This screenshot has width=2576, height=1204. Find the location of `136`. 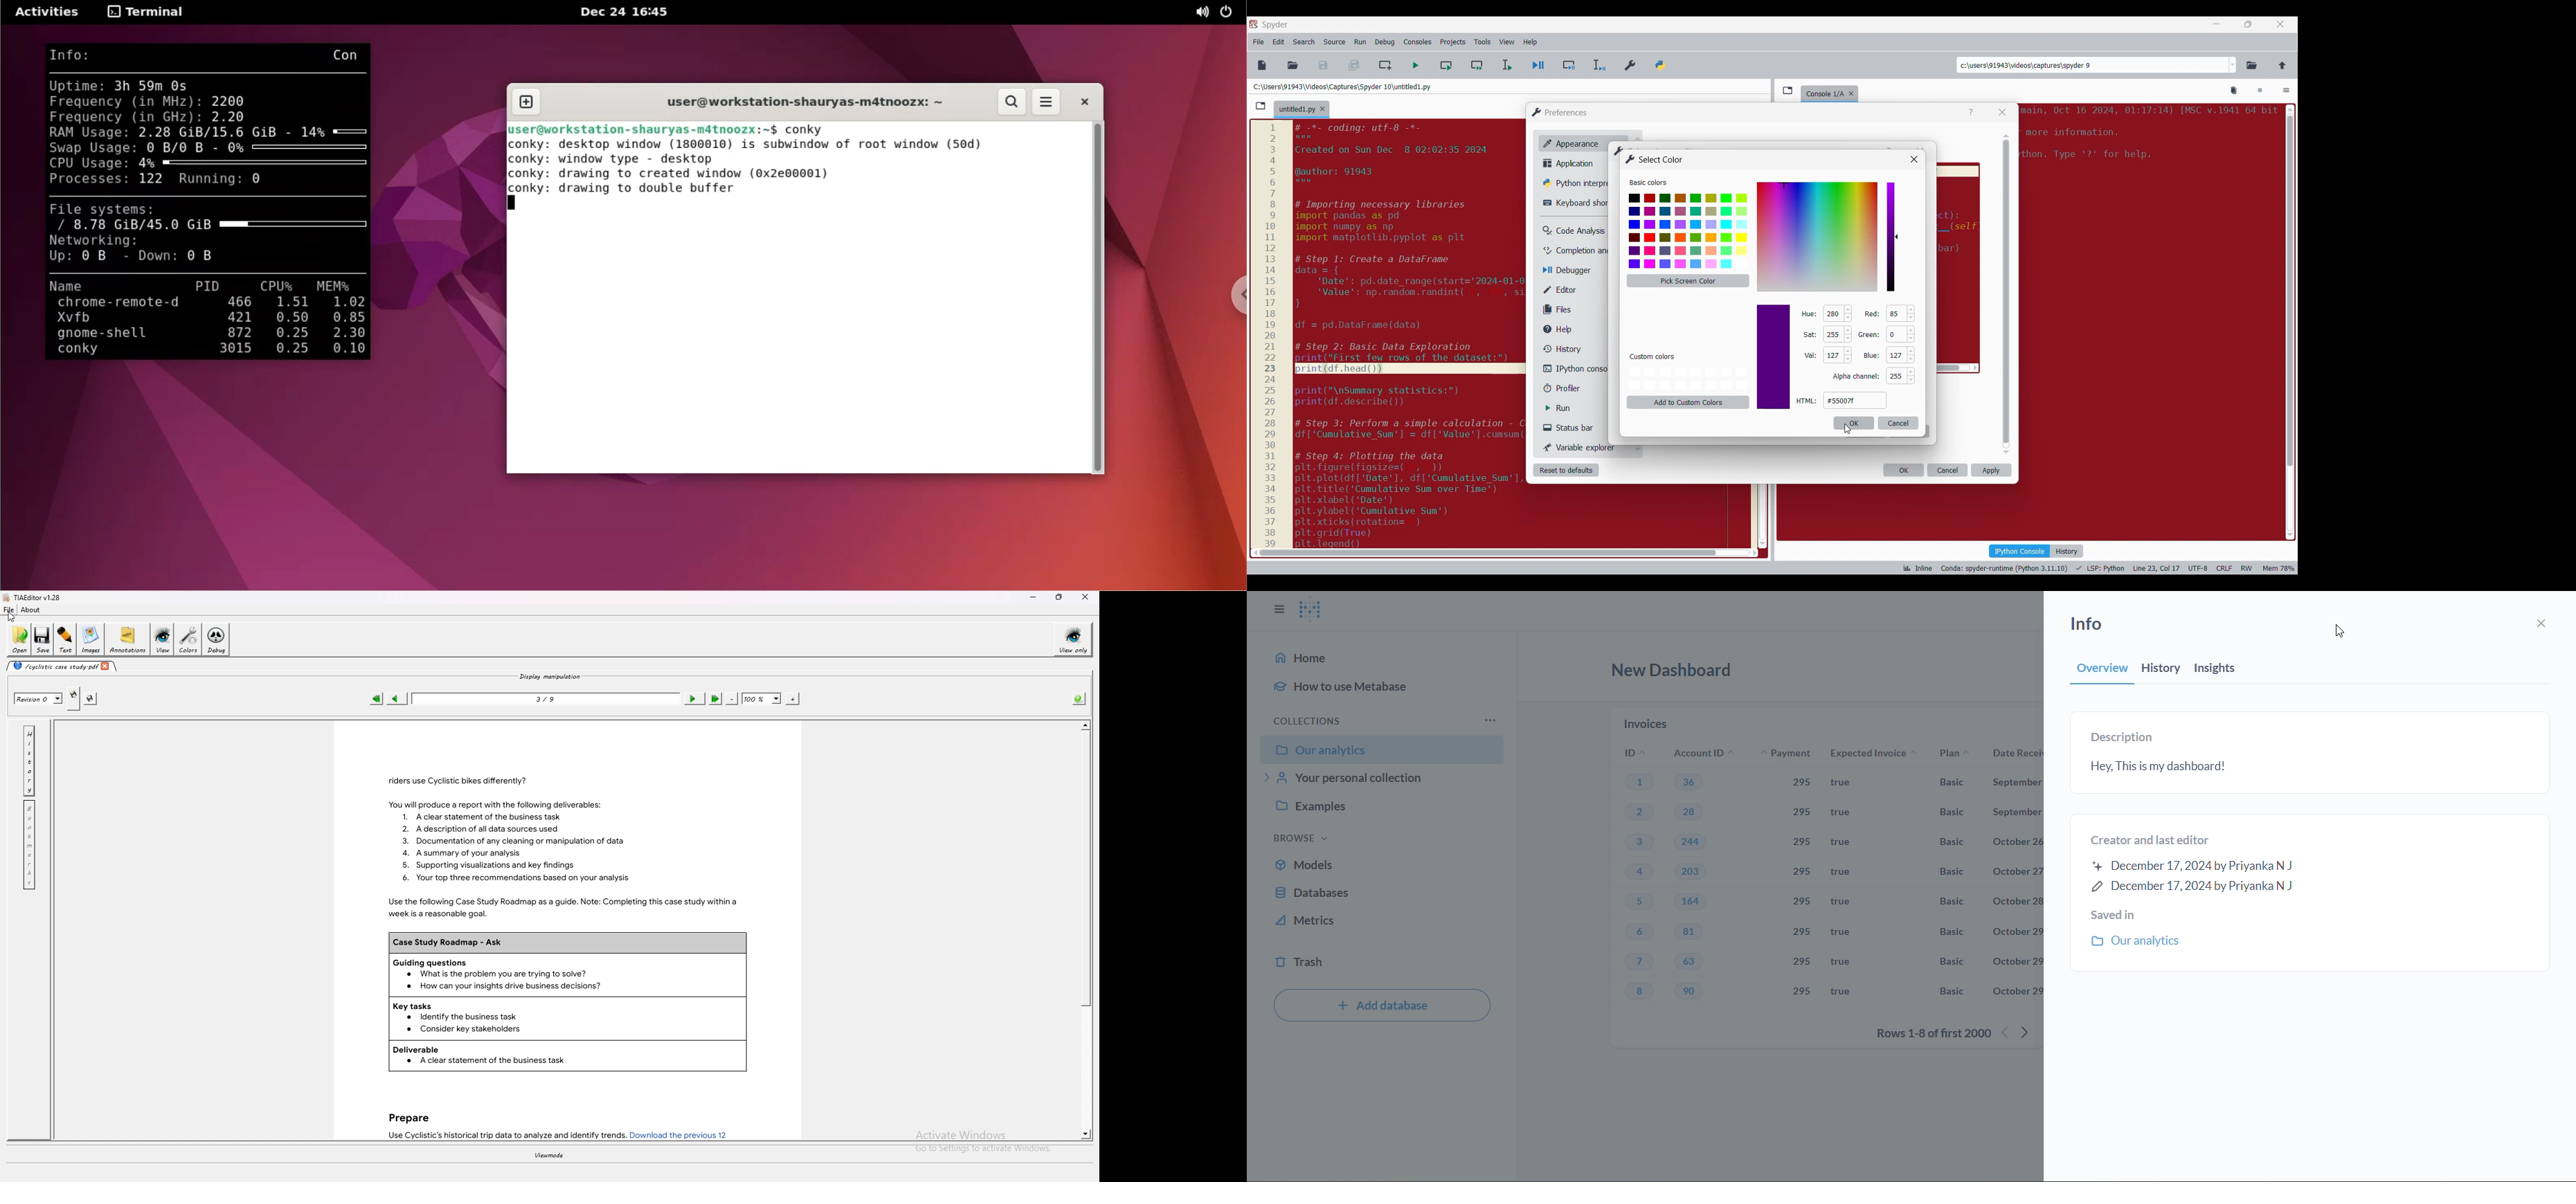

136 is located at coordinates (1831, 355).